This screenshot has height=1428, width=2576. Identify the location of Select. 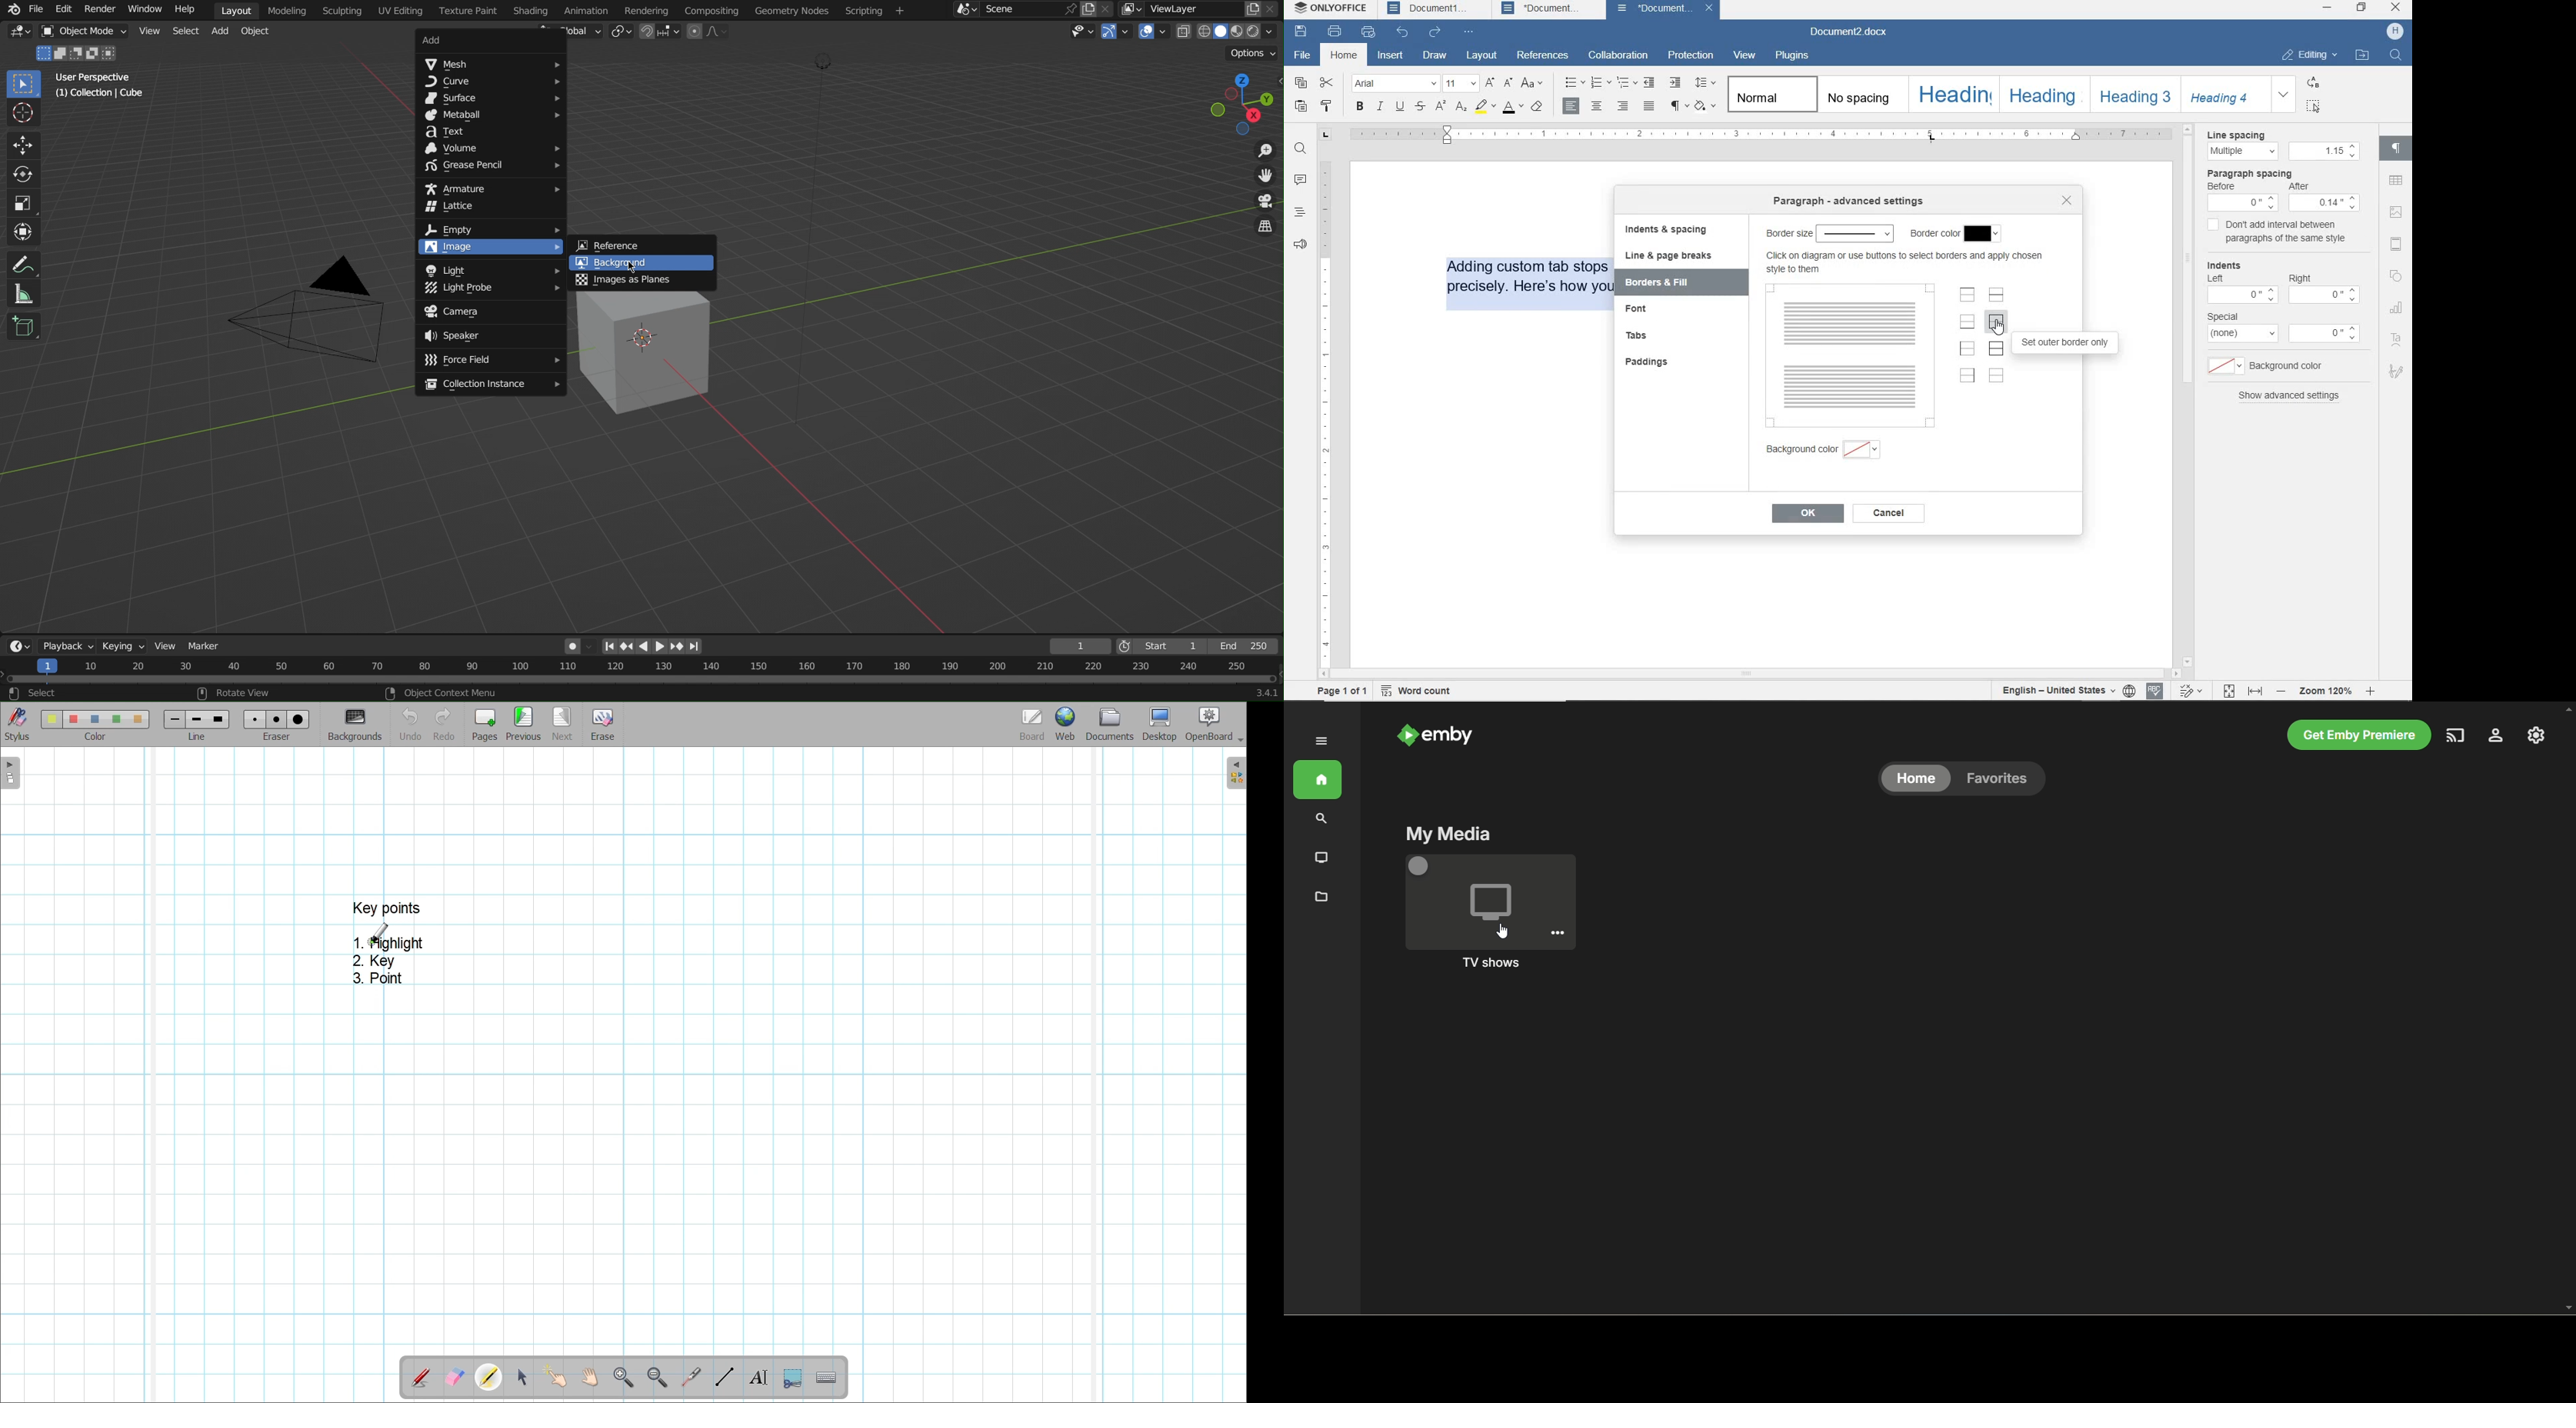
(185, 32).